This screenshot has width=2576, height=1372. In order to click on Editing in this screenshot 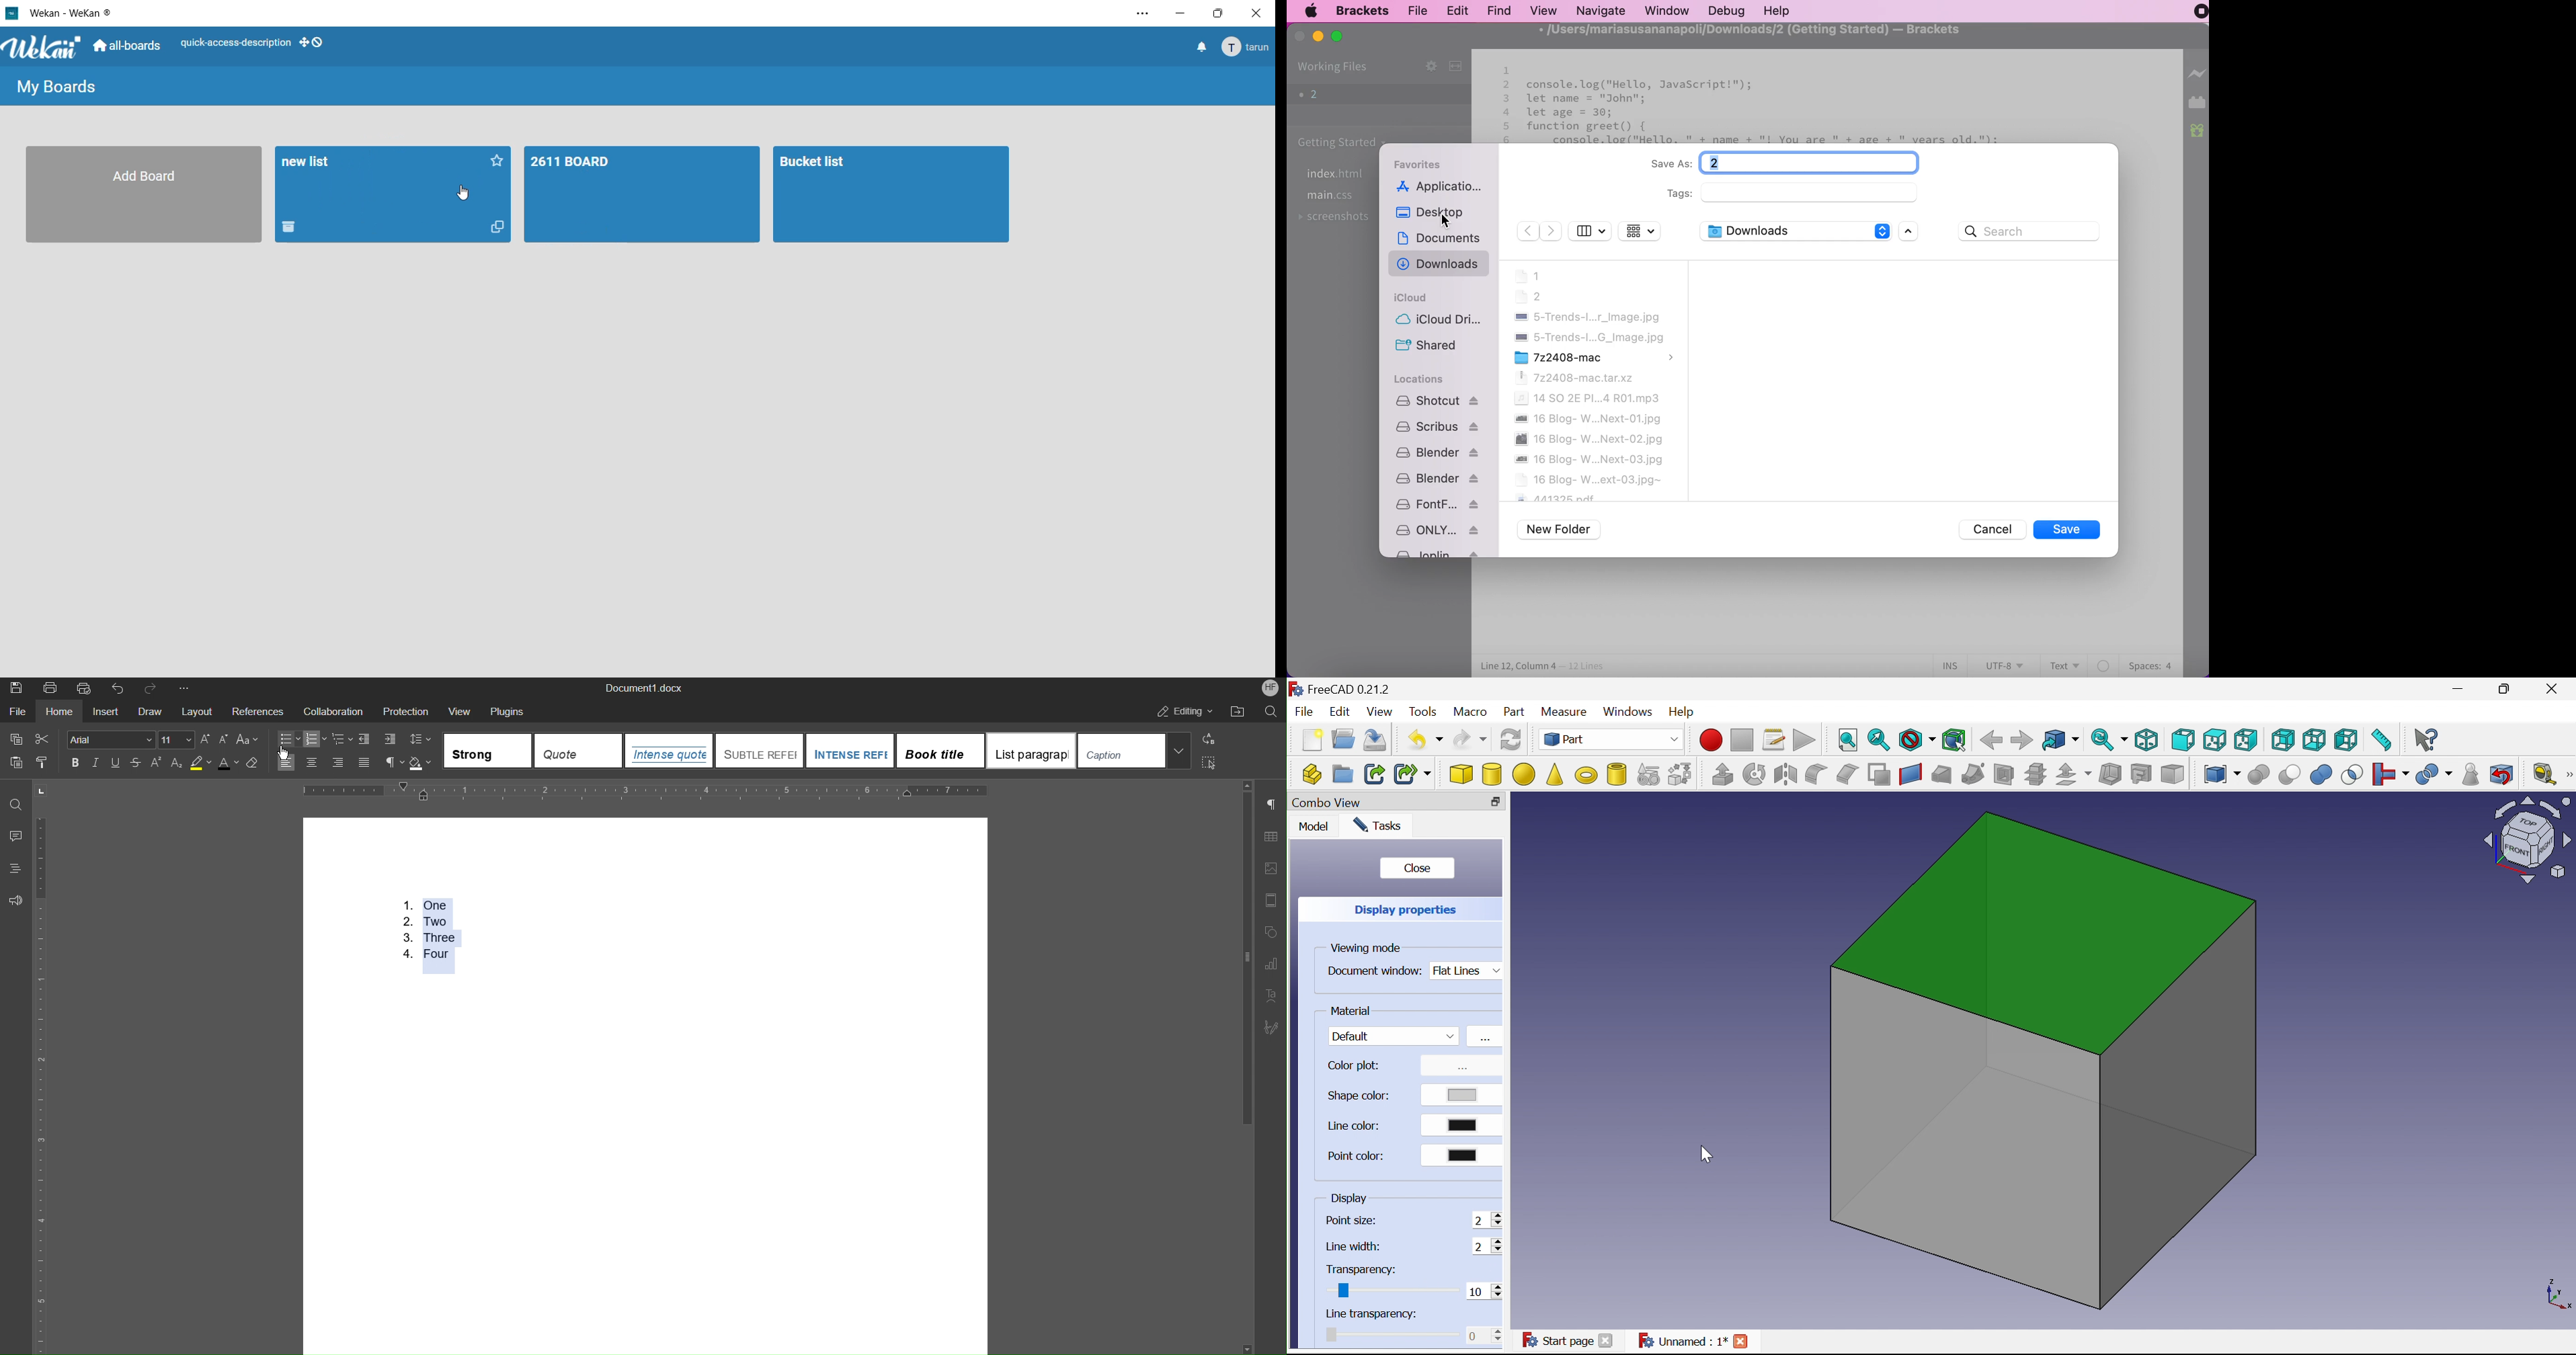, I will do `click(1181, 710)`.